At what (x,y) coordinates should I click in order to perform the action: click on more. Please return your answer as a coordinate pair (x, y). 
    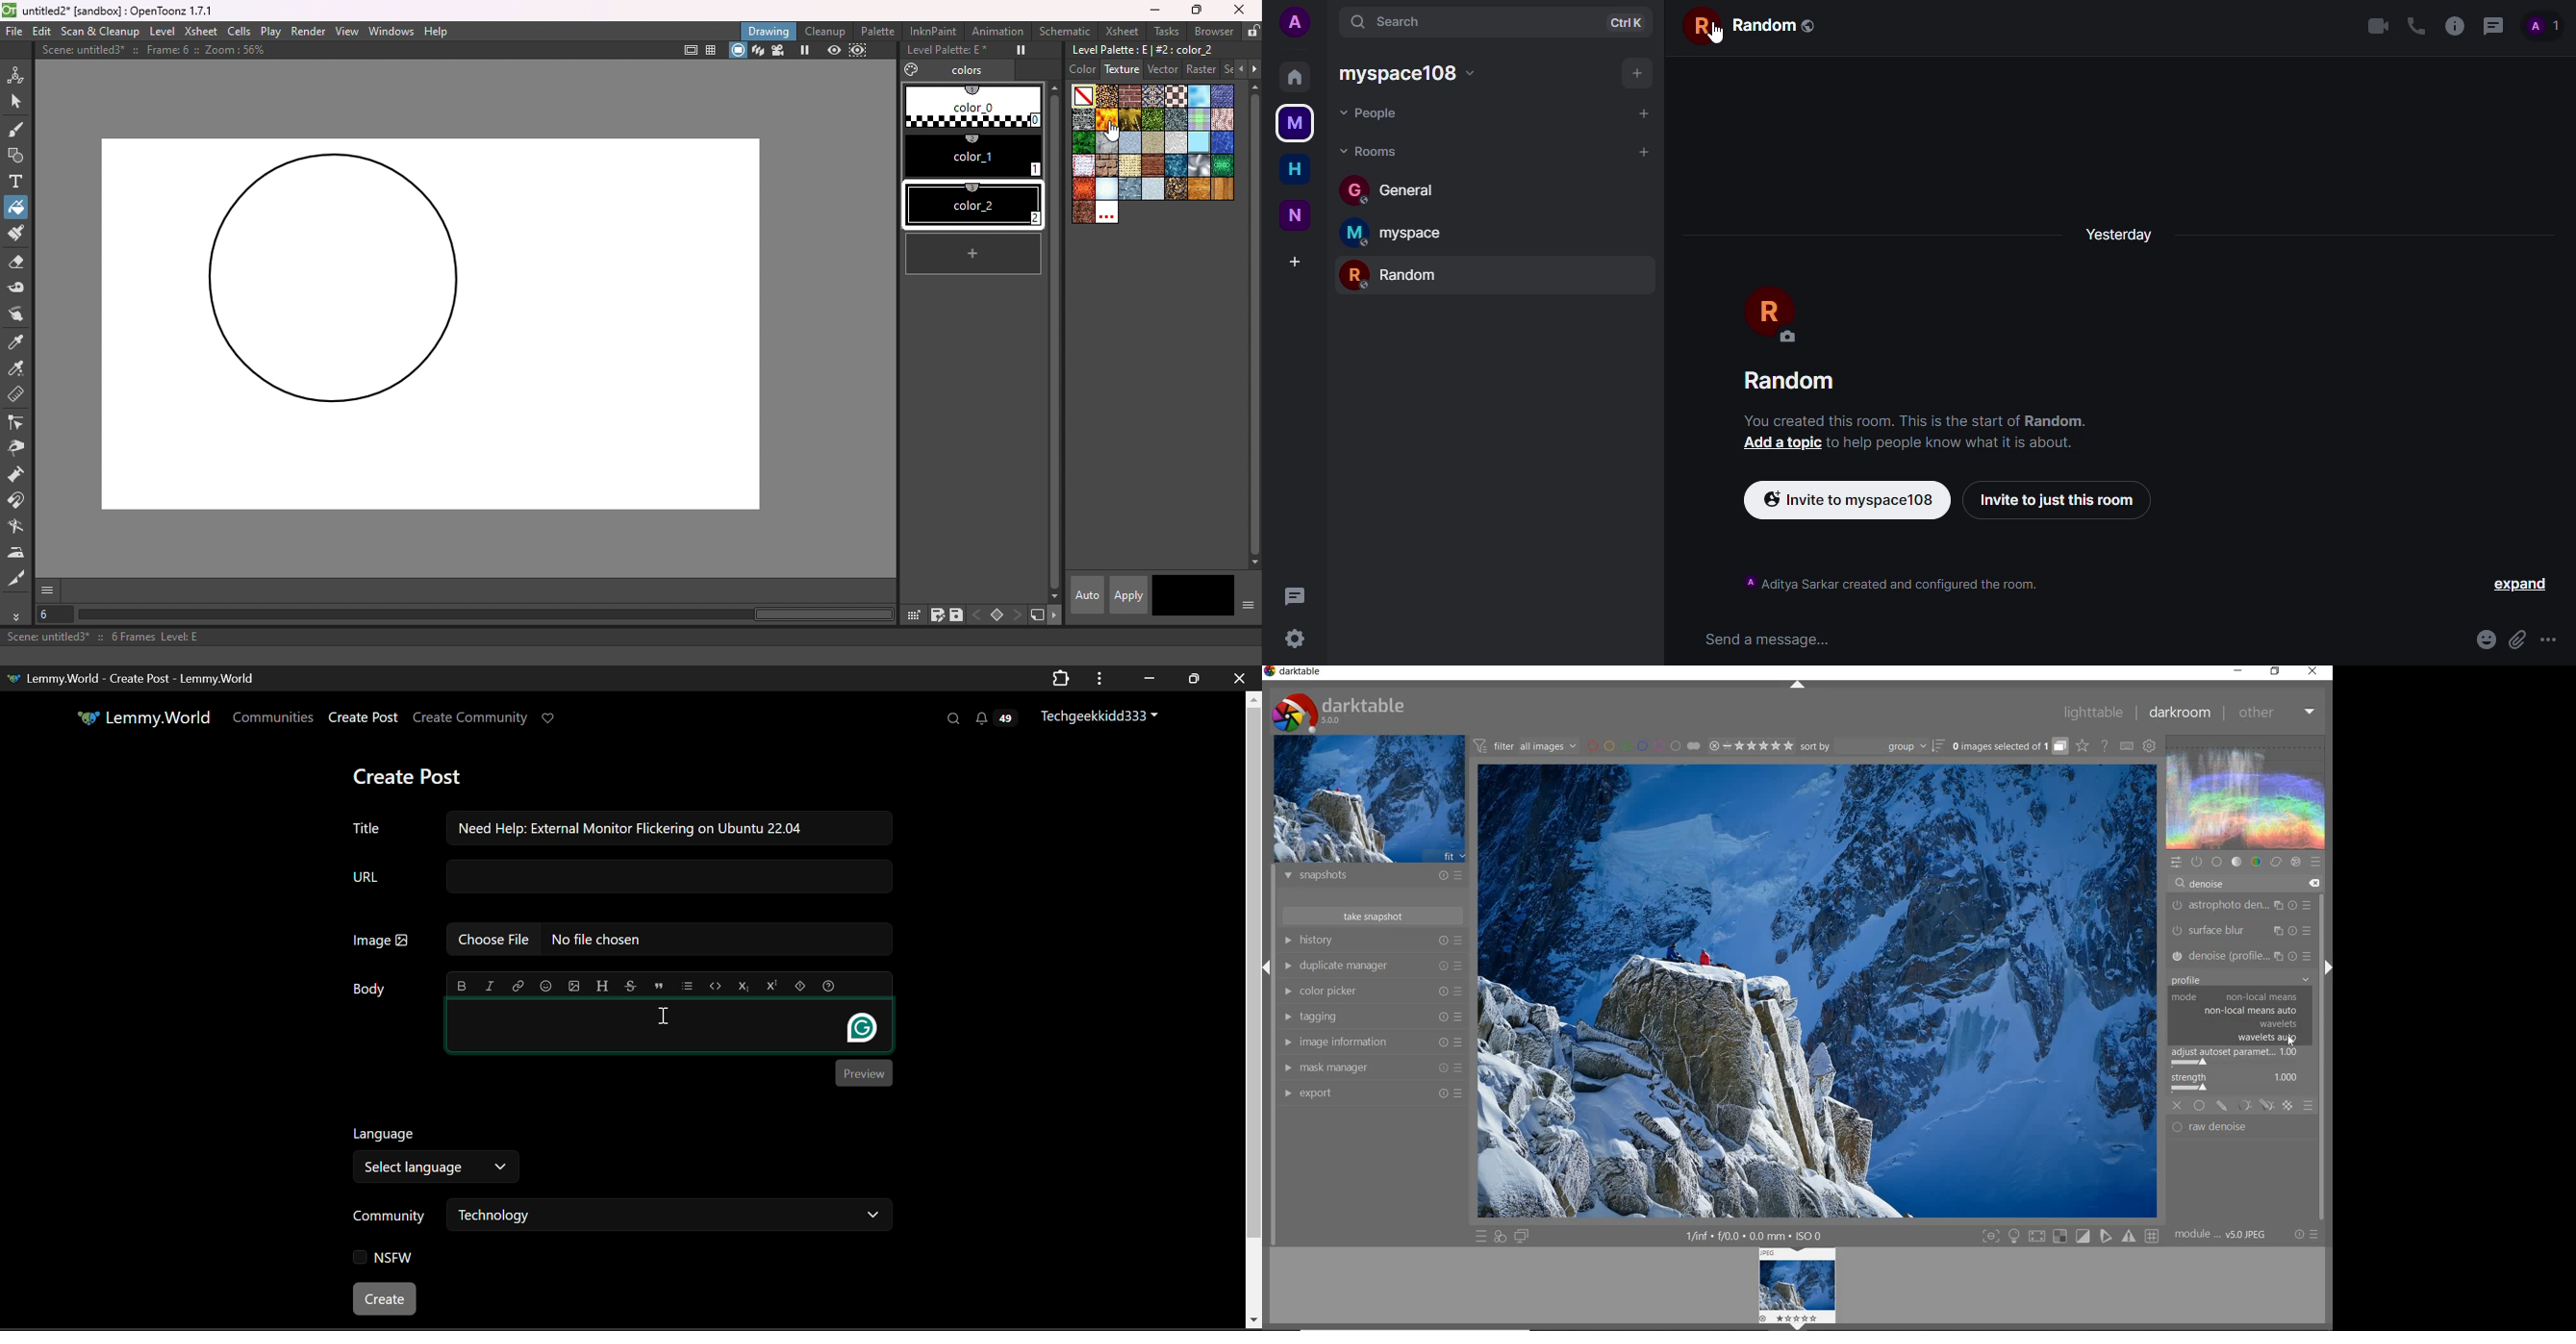
    Looking at the image, I should click on (2548, 640).